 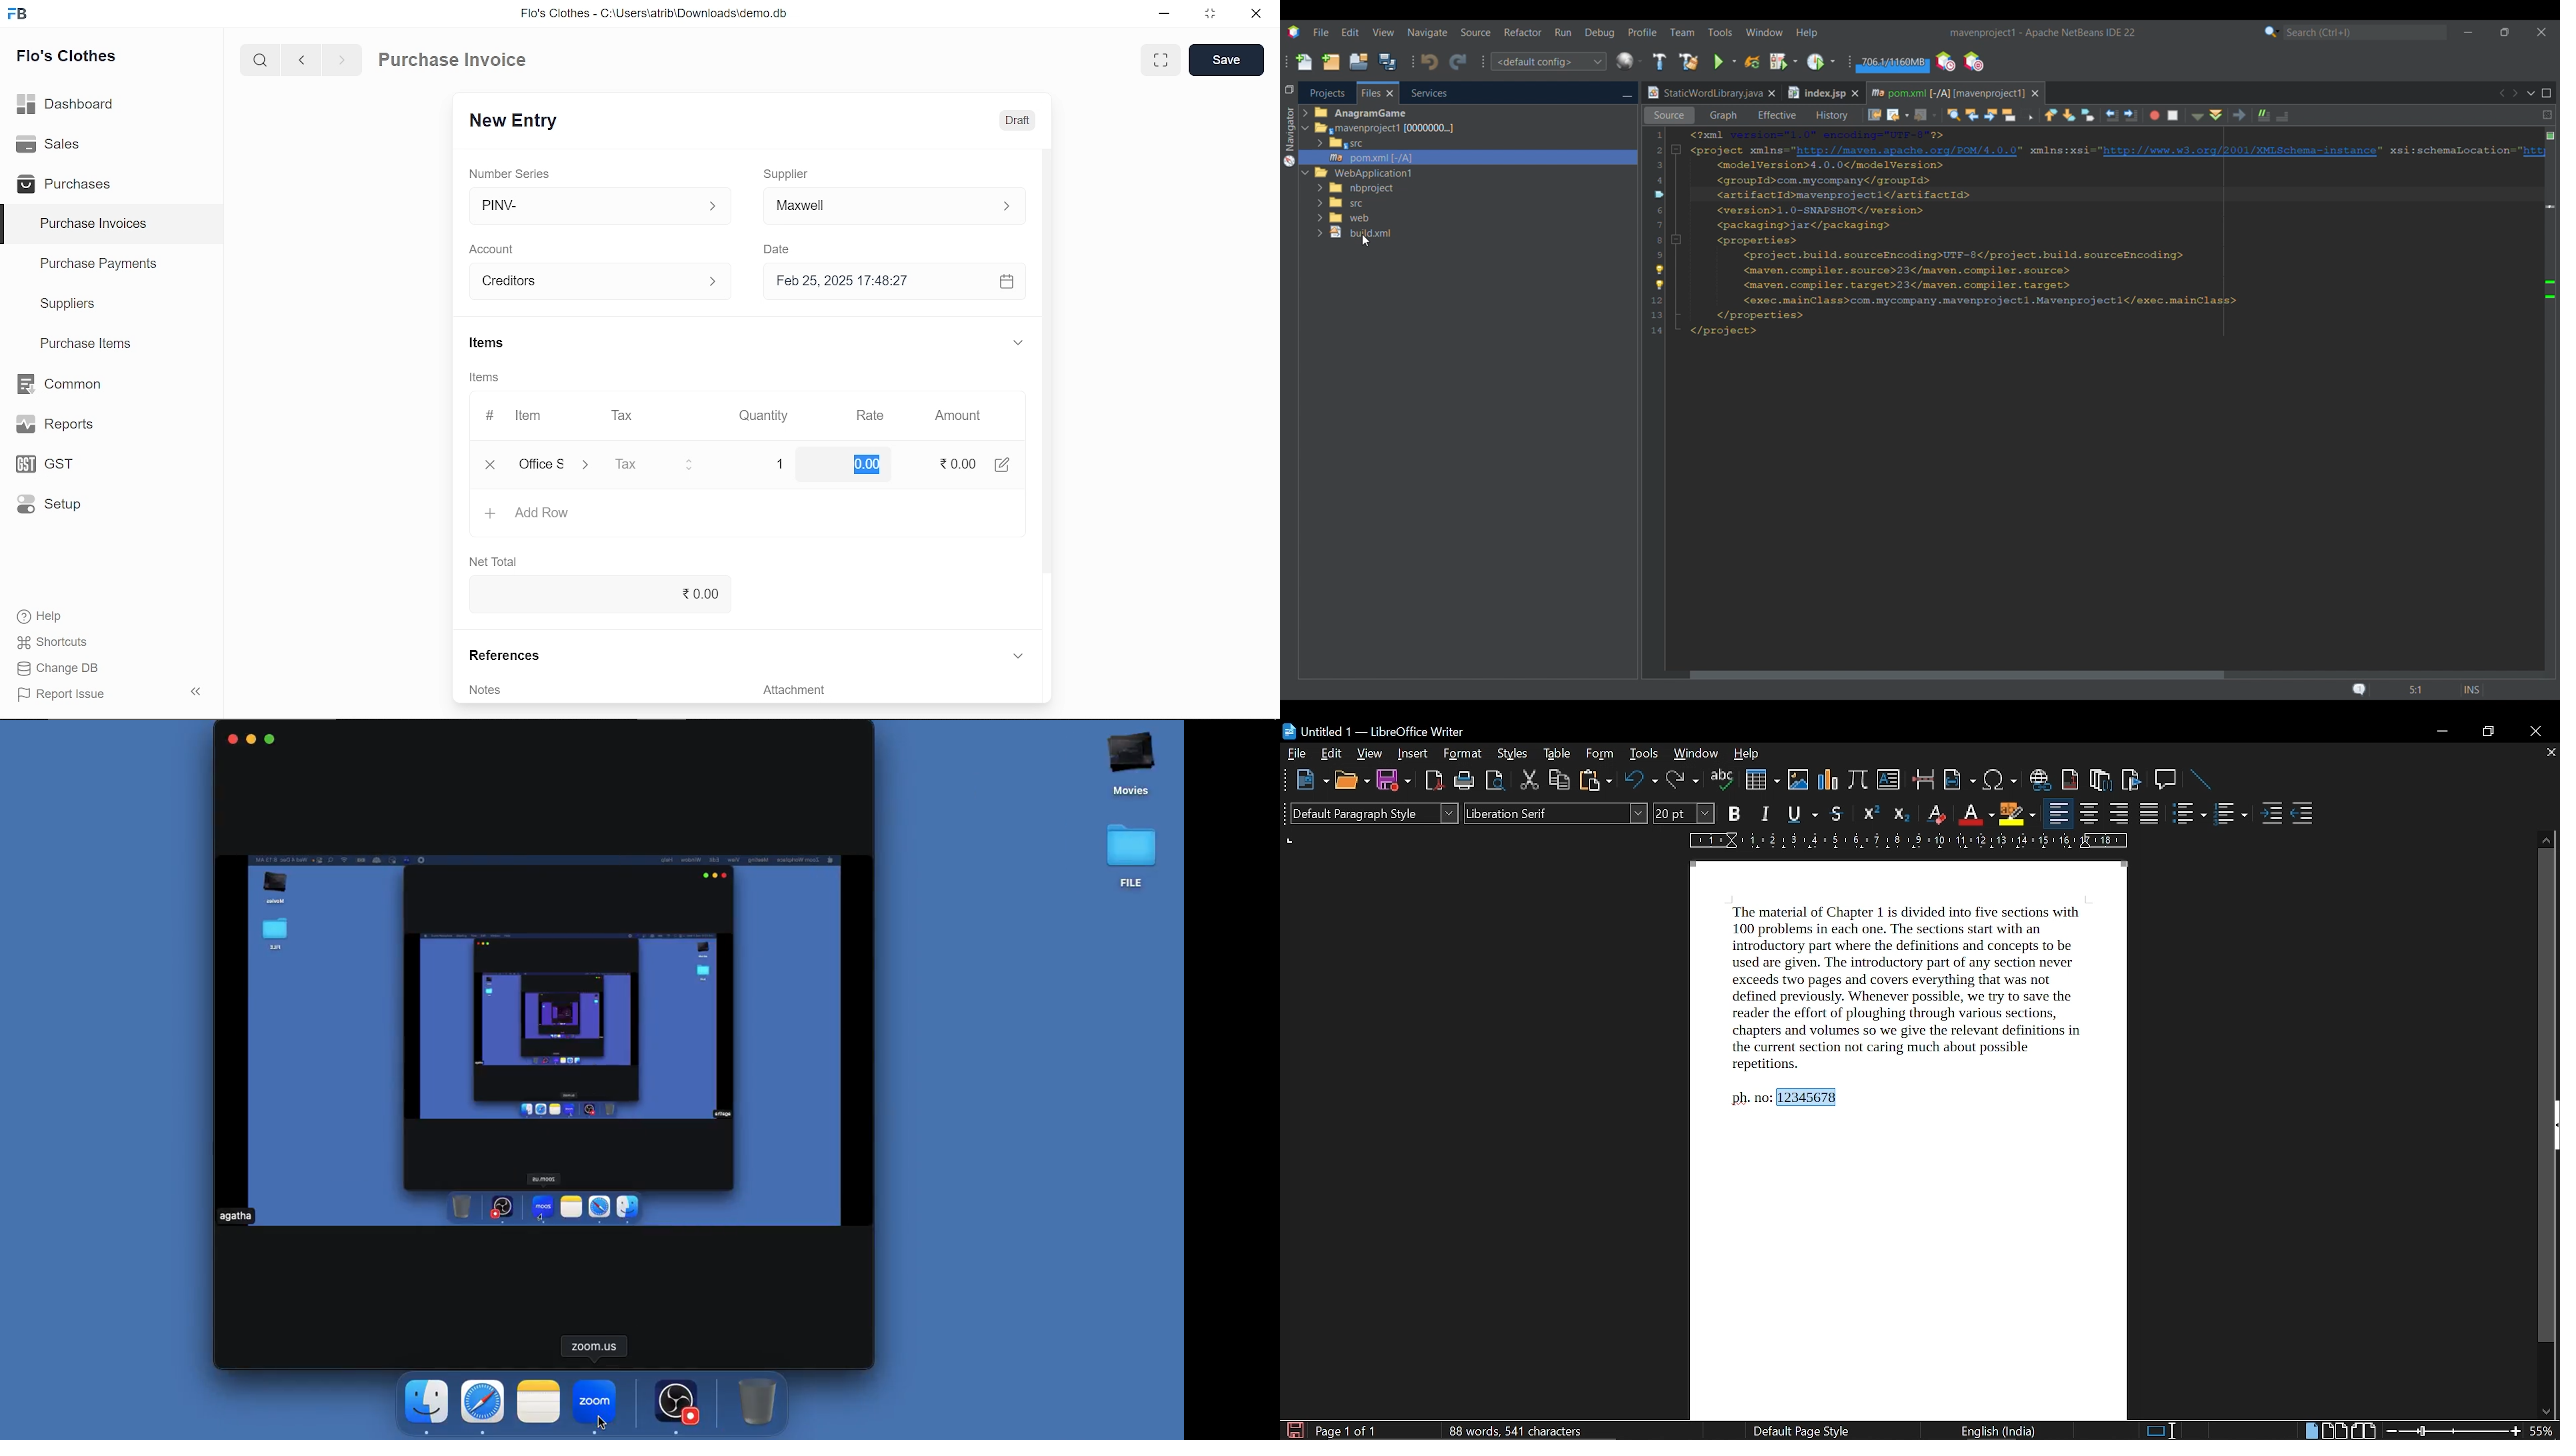 What do you see at coordinates (1703, 93) in the screenshot?
I see `Current tab highlighted` at bounding box center [1703, 93].